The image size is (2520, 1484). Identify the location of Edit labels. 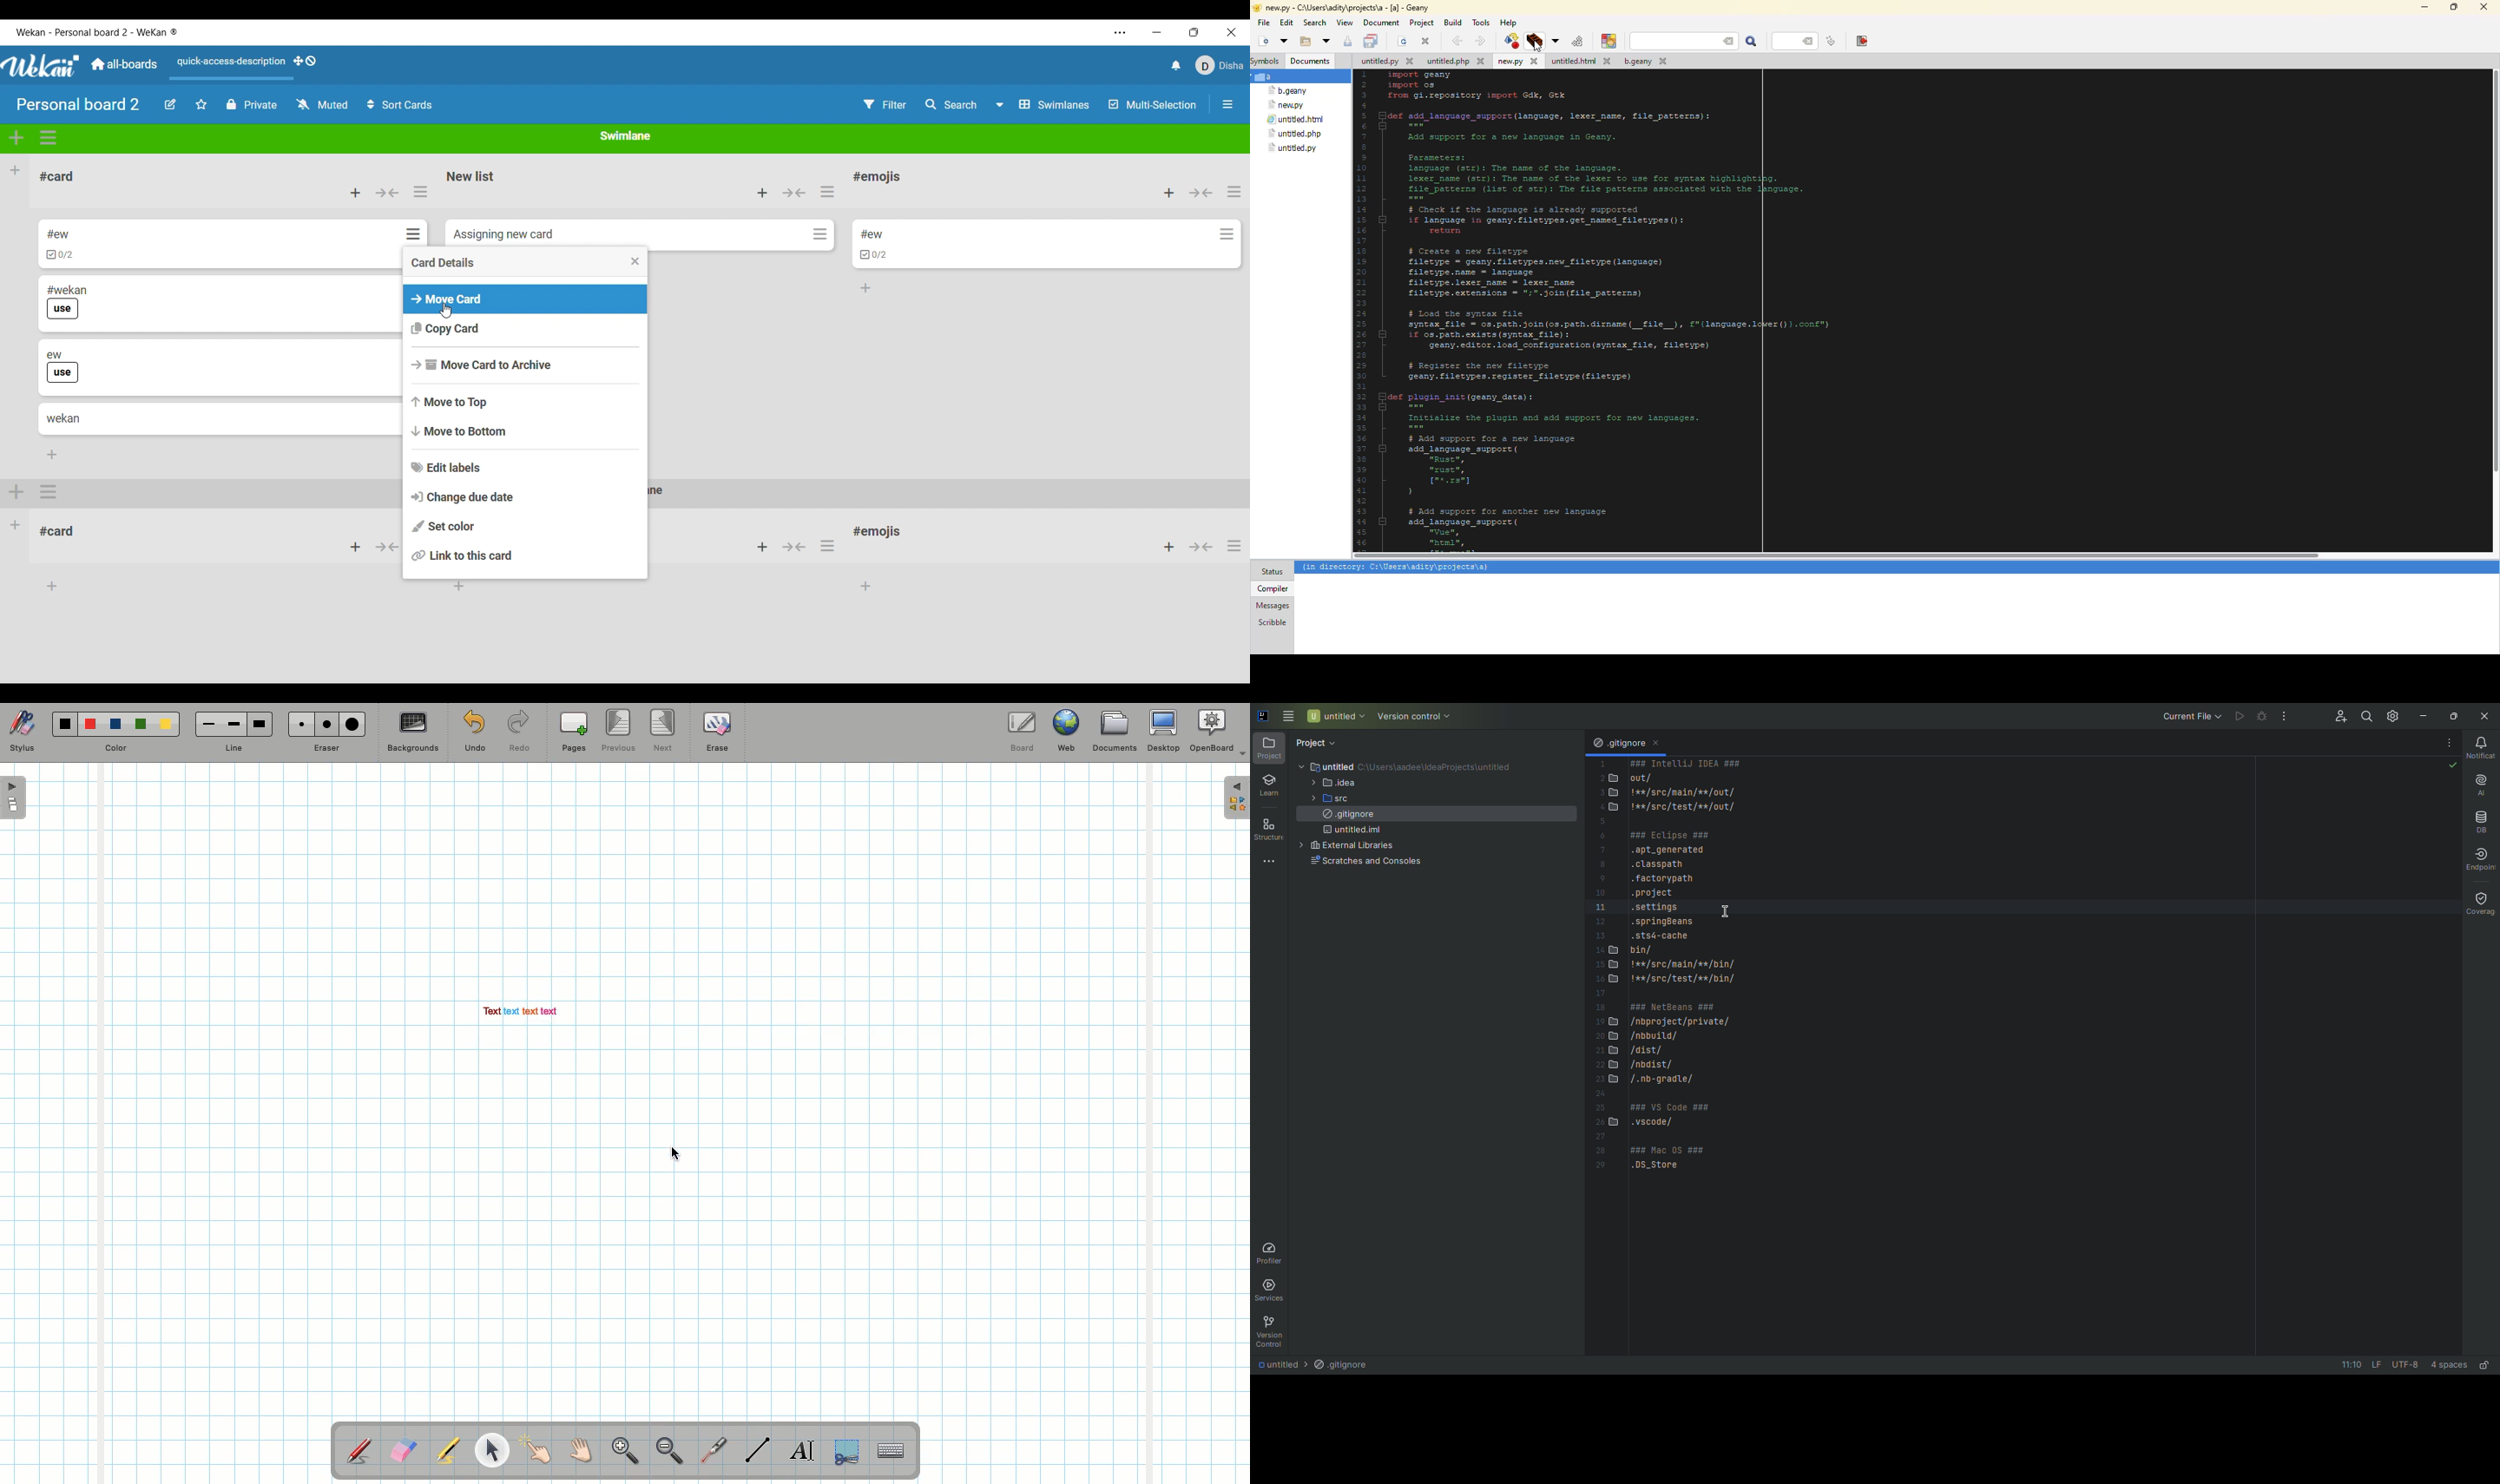
(525, 467).